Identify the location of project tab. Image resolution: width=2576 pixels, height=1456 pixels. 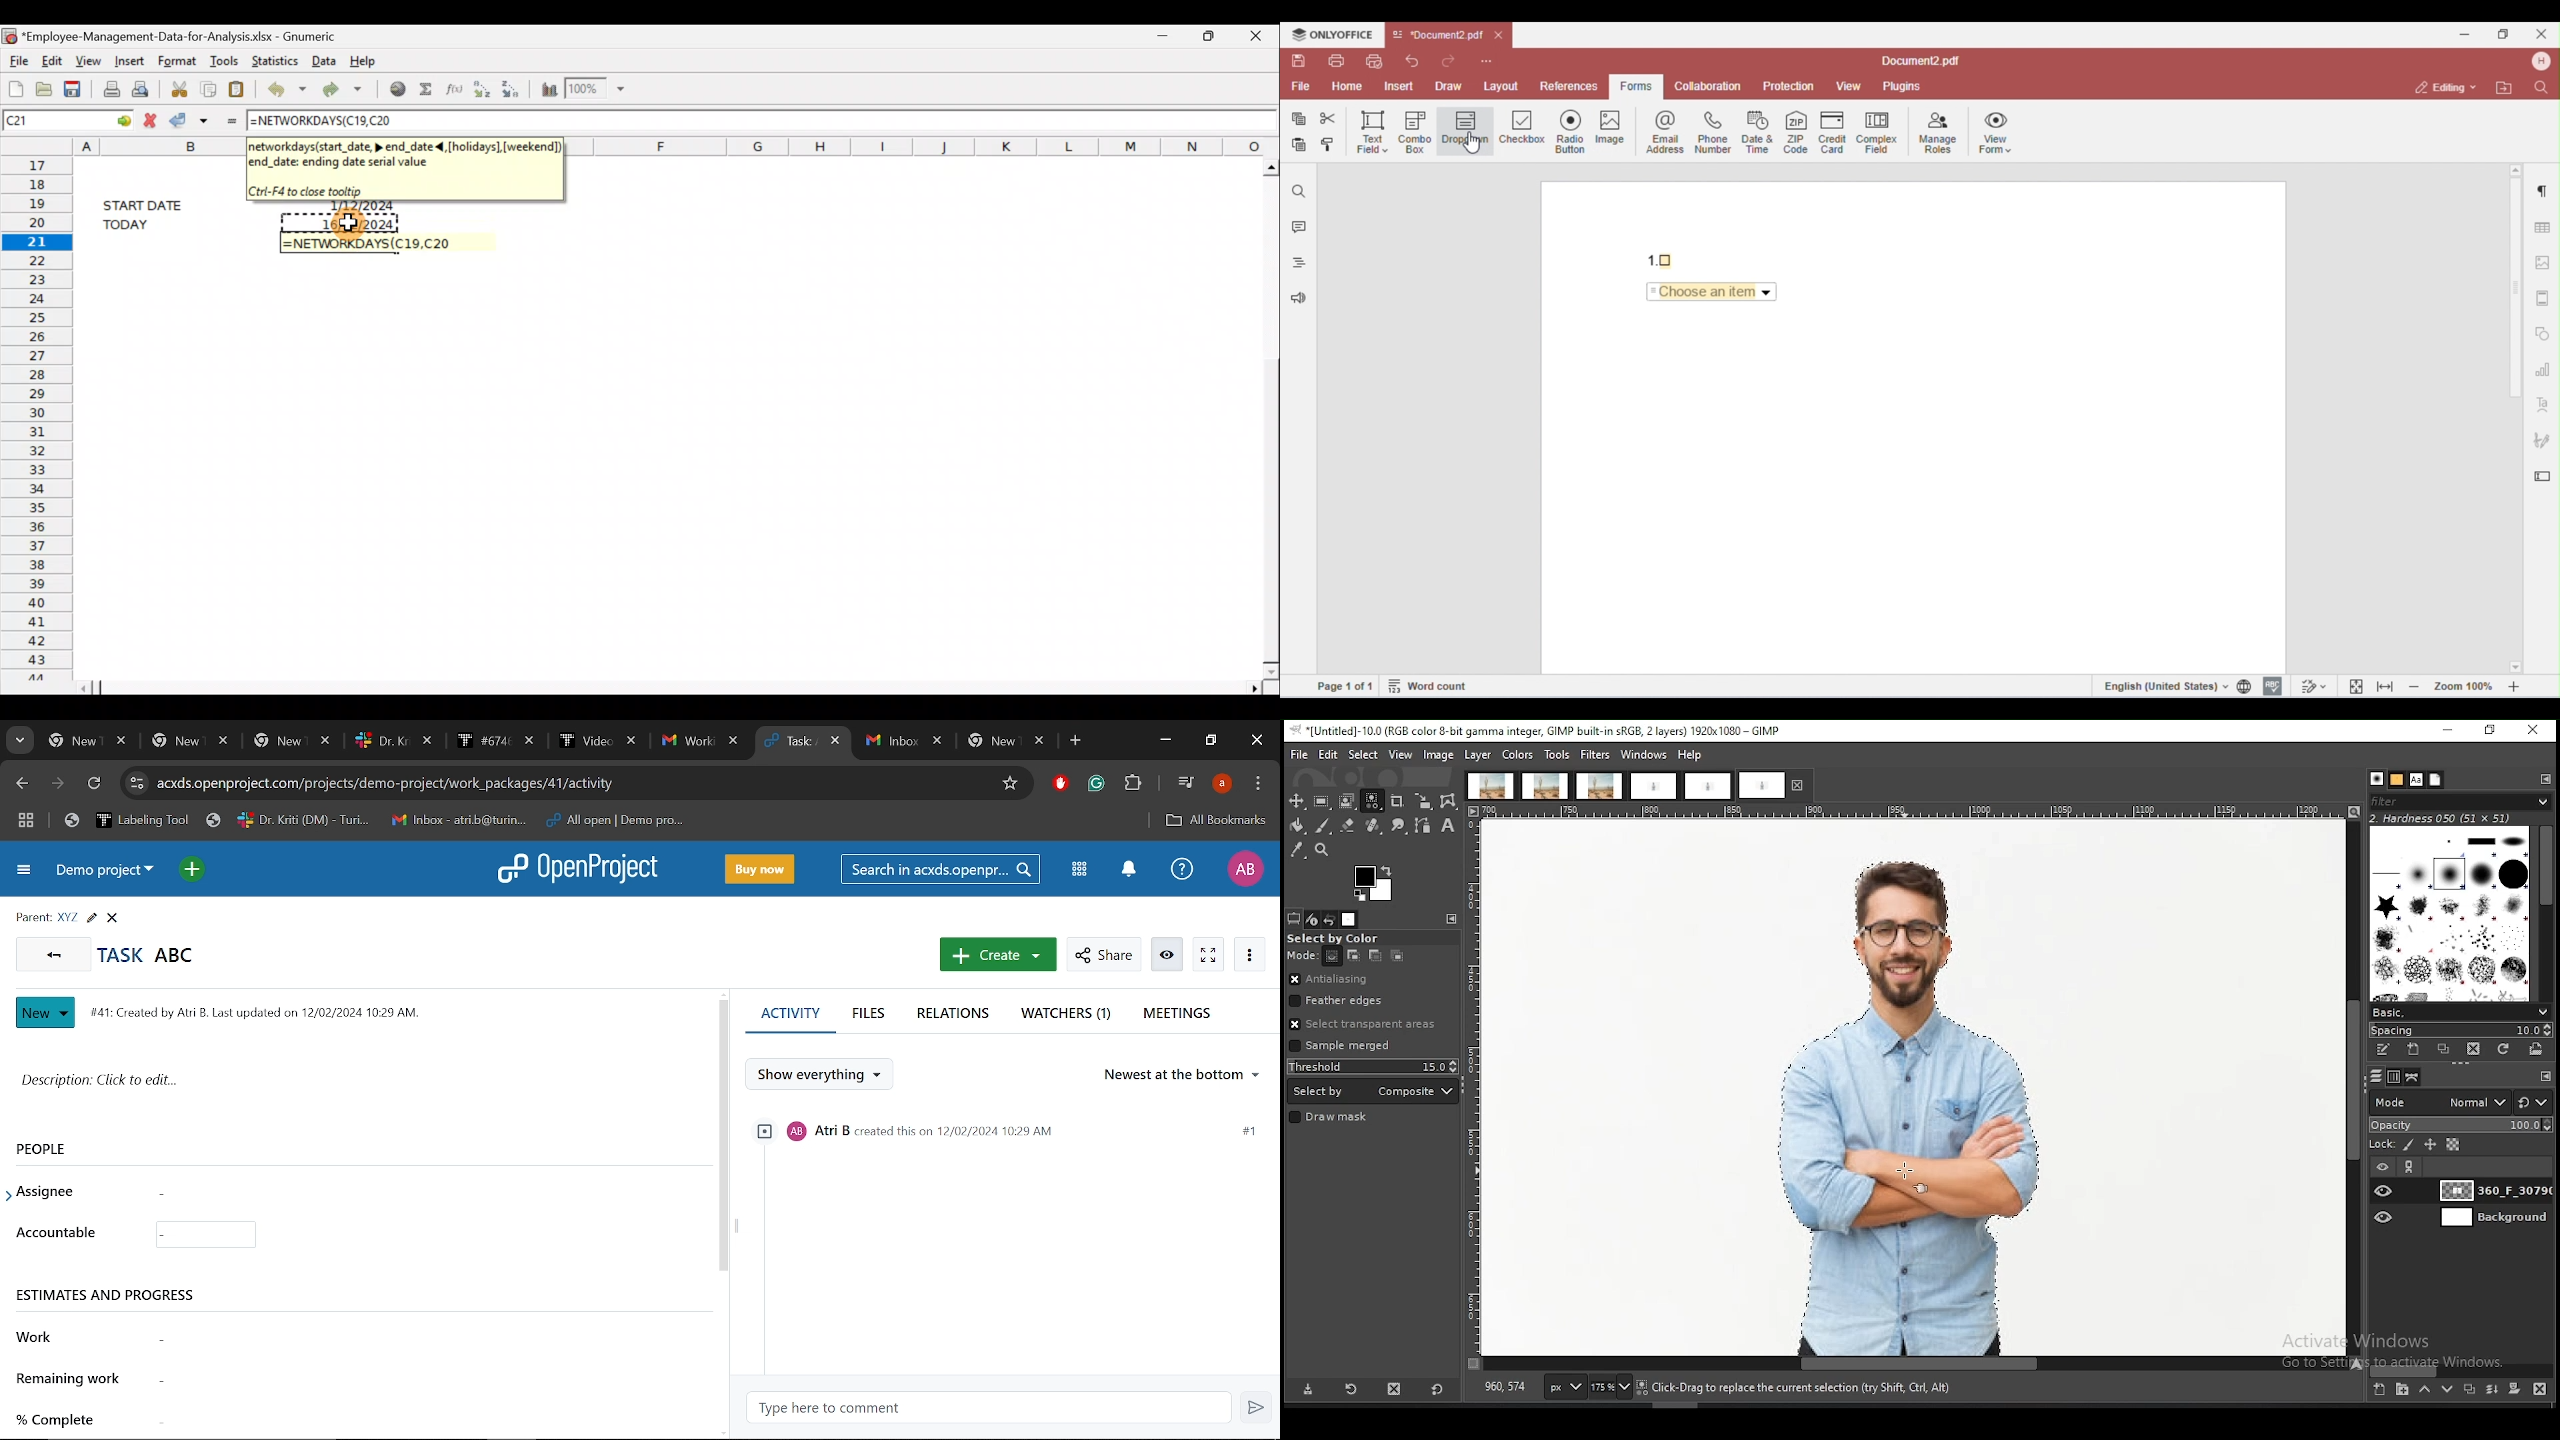
(1600, 786).